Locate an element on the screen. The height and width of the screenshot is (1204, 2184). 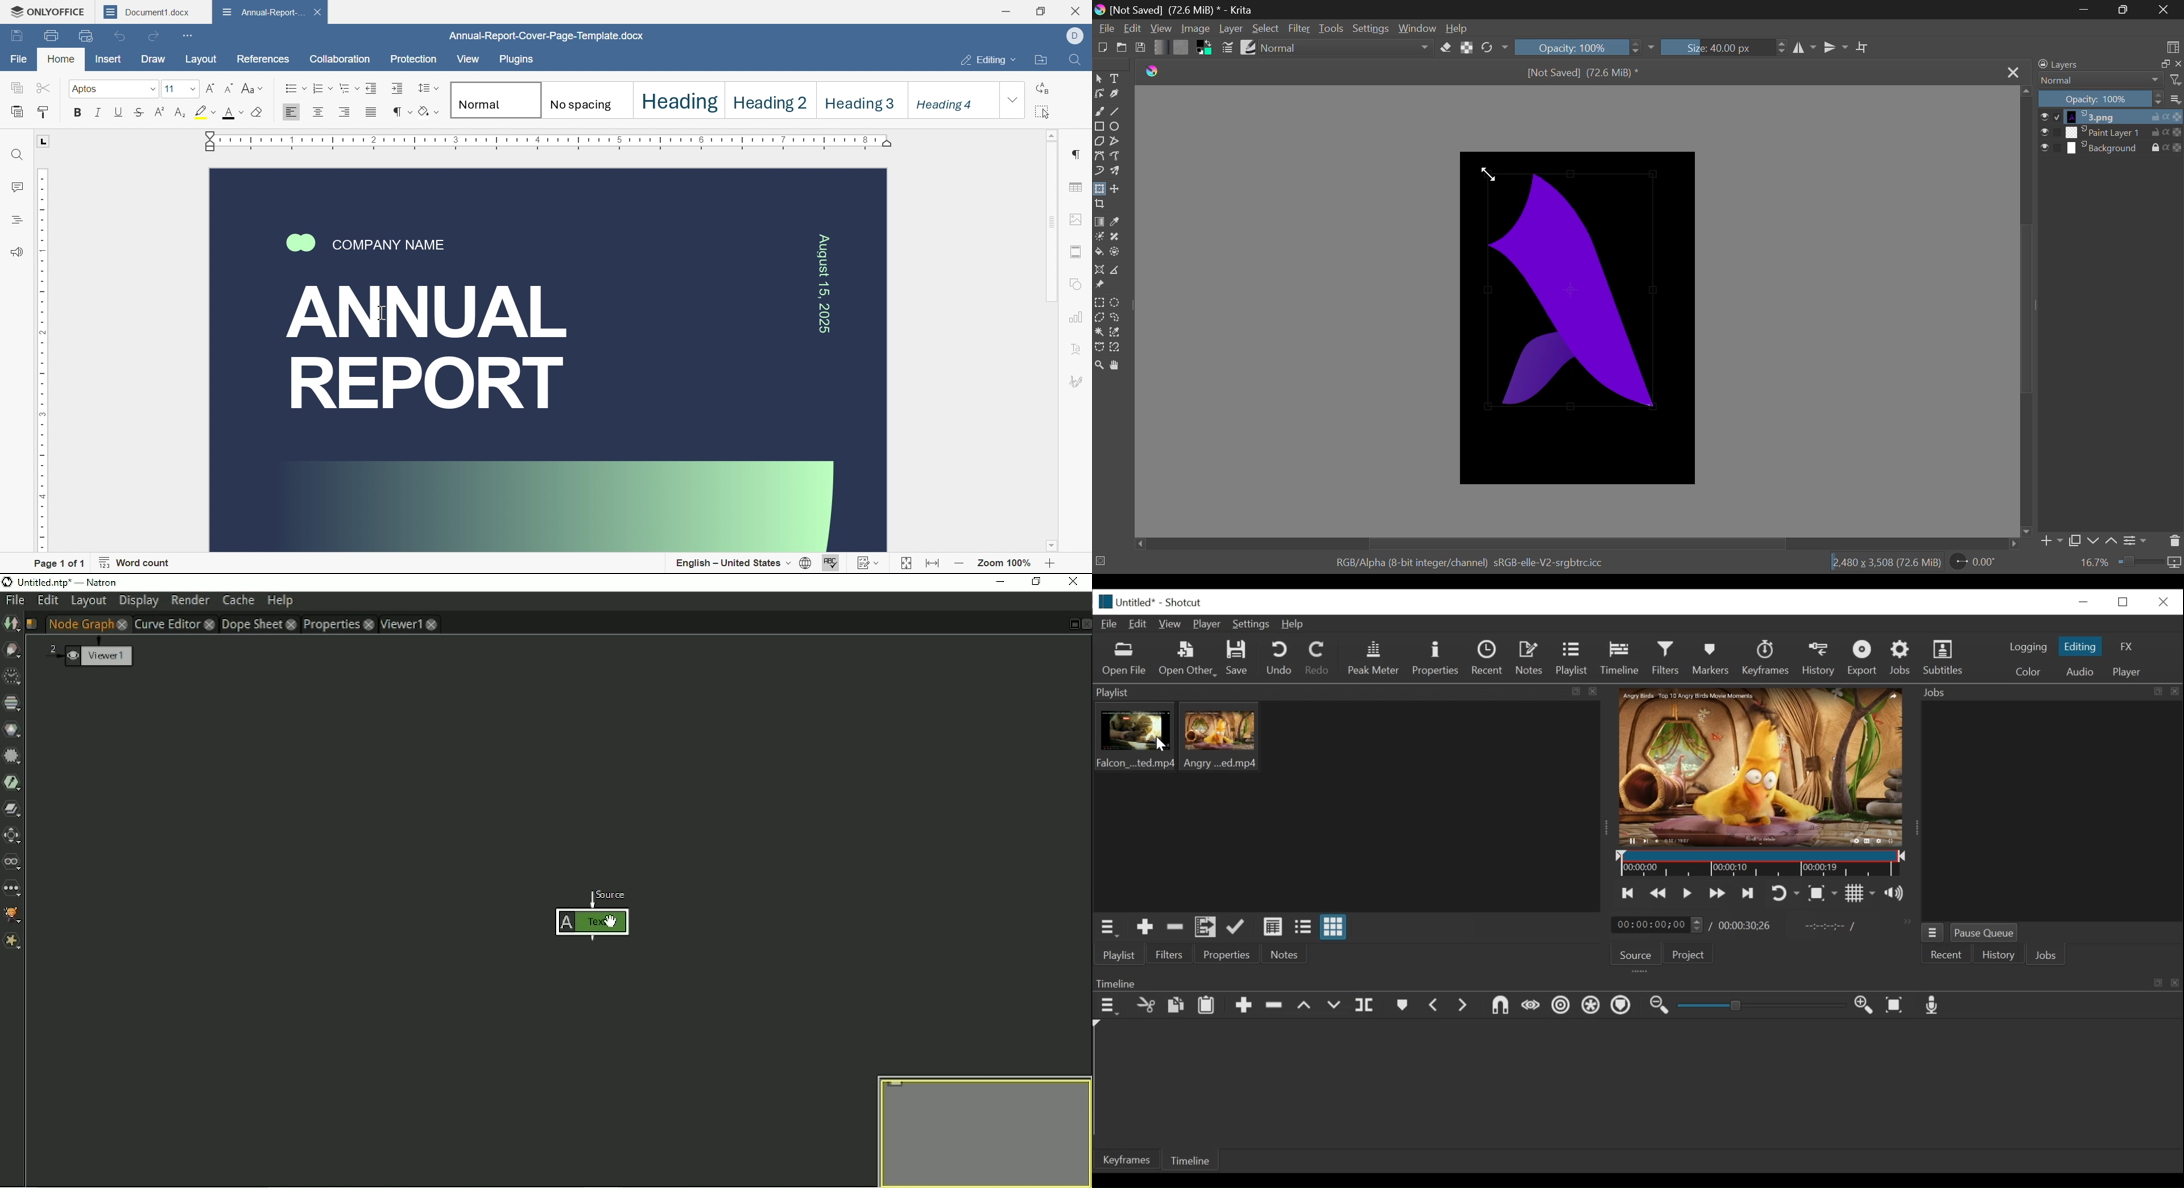
View is located at coordinates (1171, 624).